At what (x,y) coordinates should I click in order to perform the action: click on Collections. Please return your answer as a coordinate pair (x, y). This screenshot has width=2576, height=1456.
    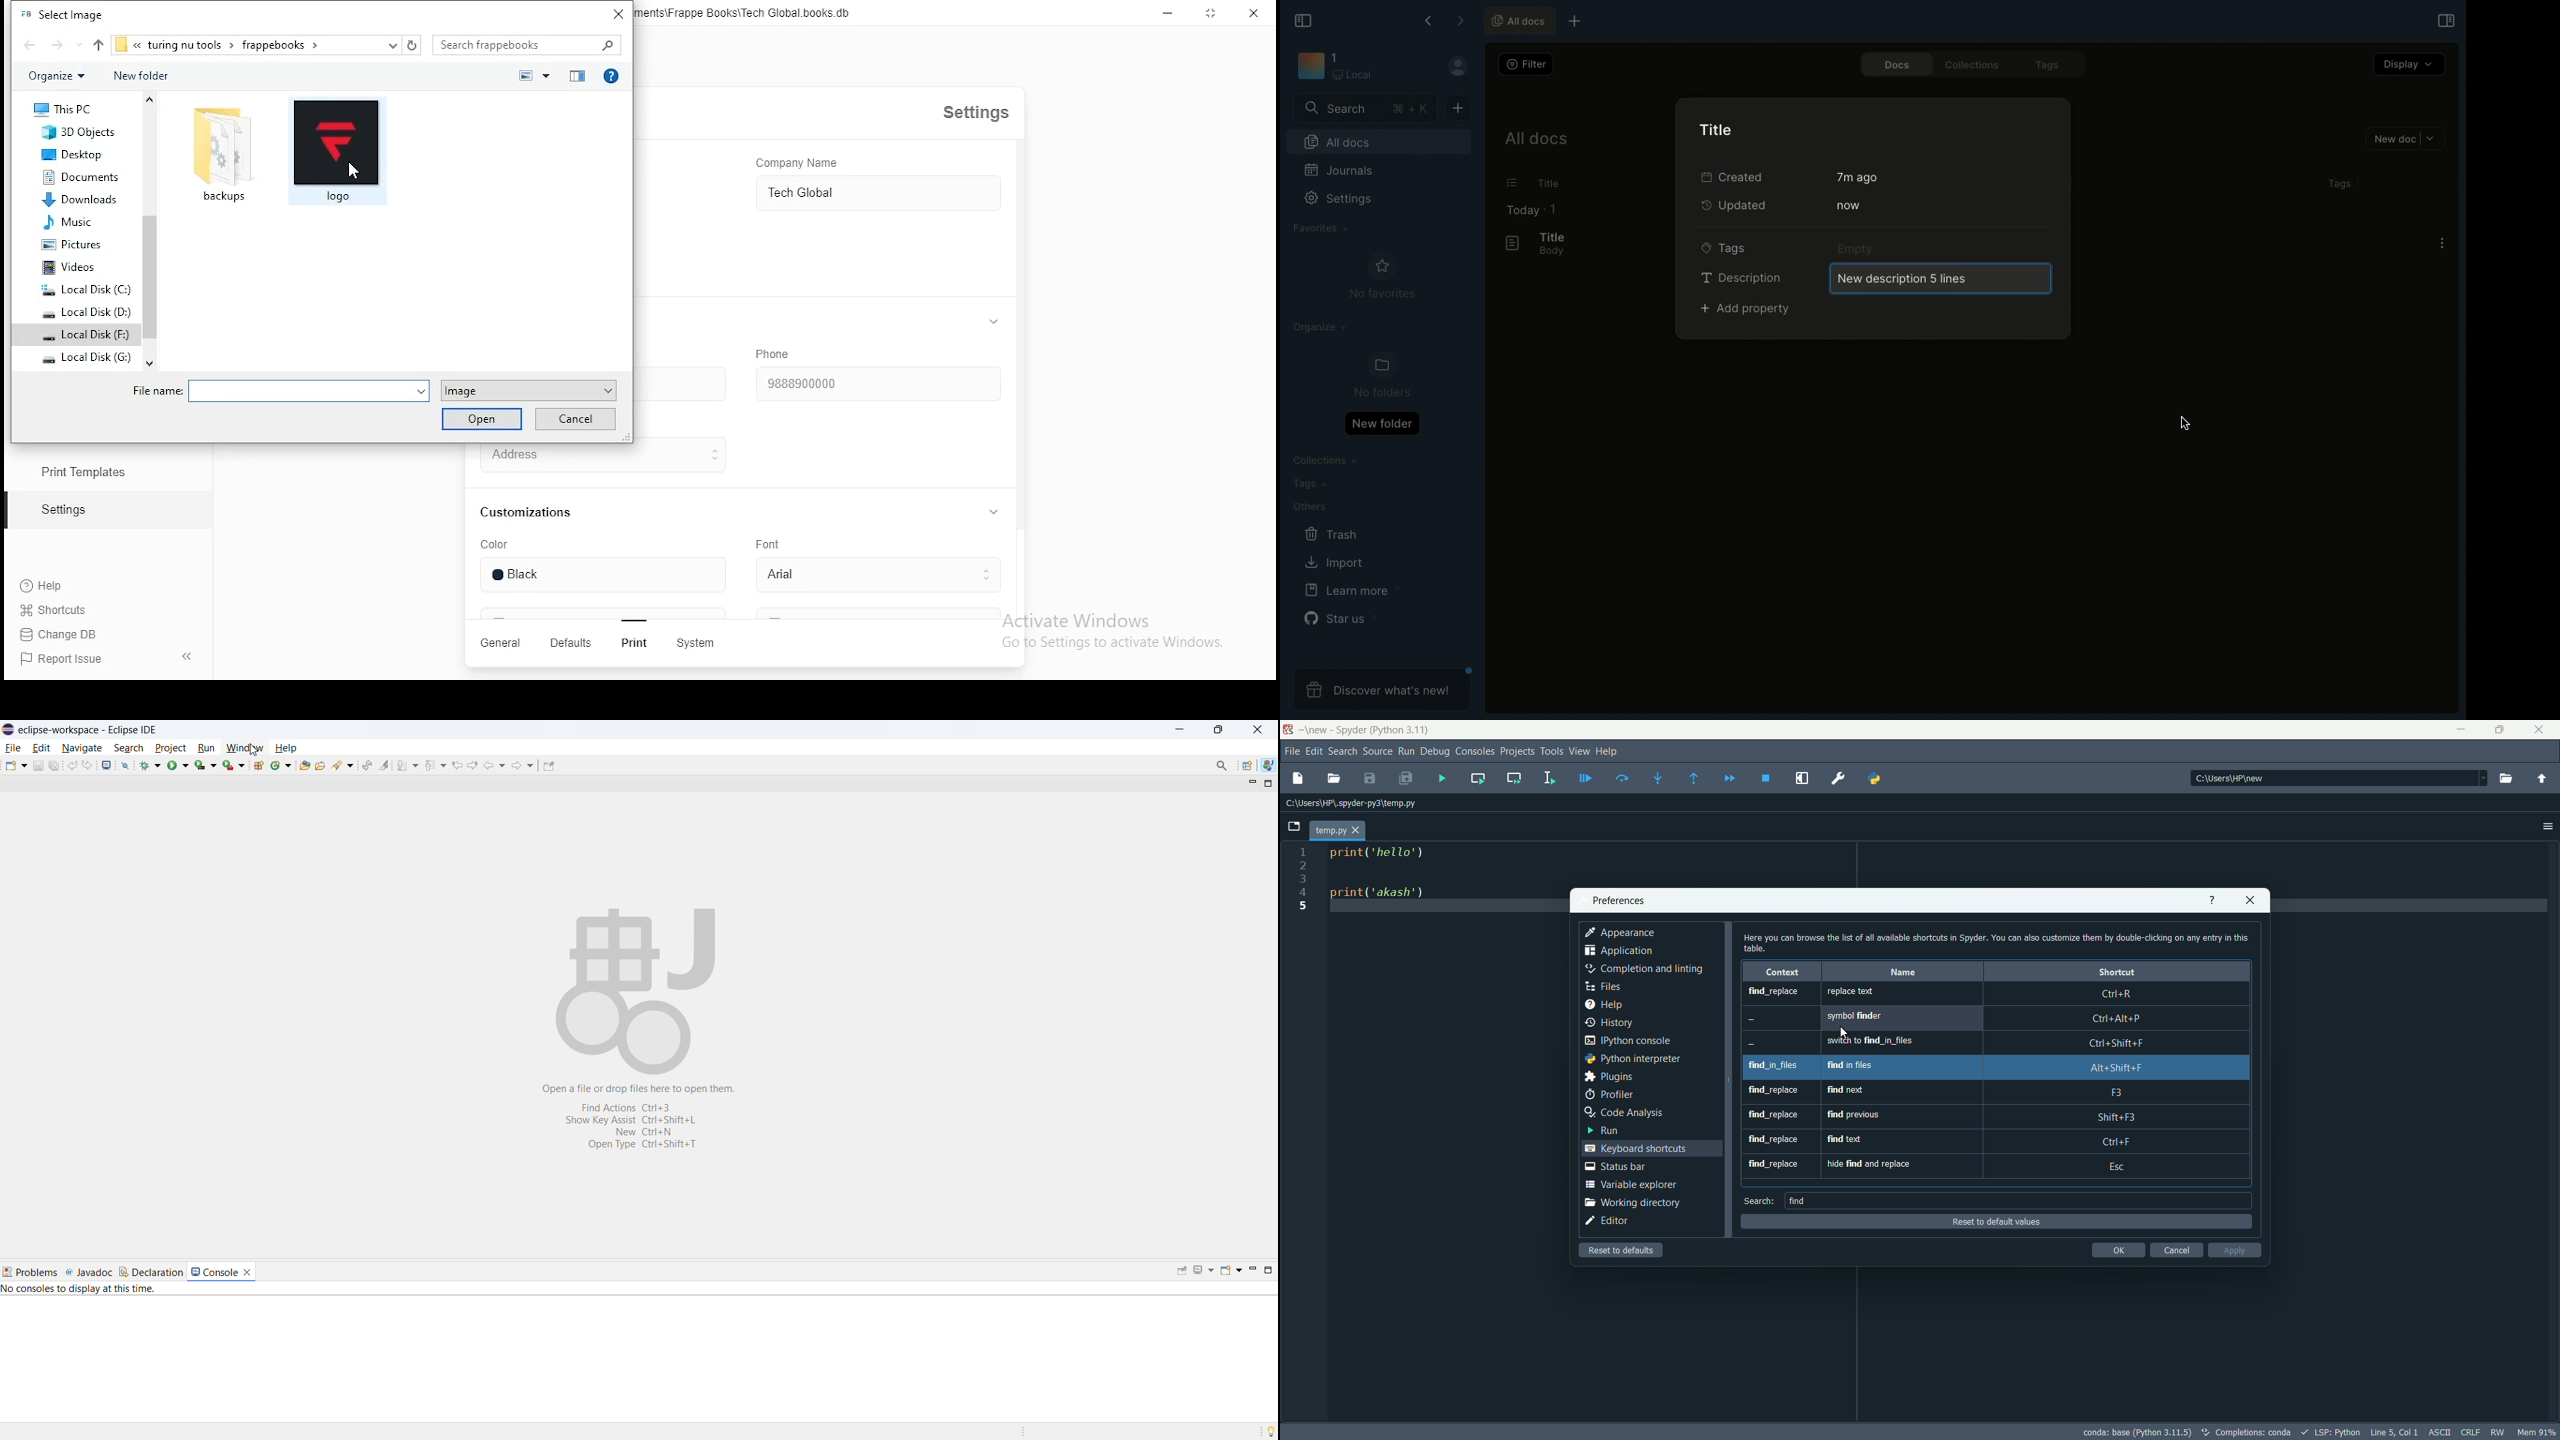
    Looking at the image, I should click on (1969, 64).